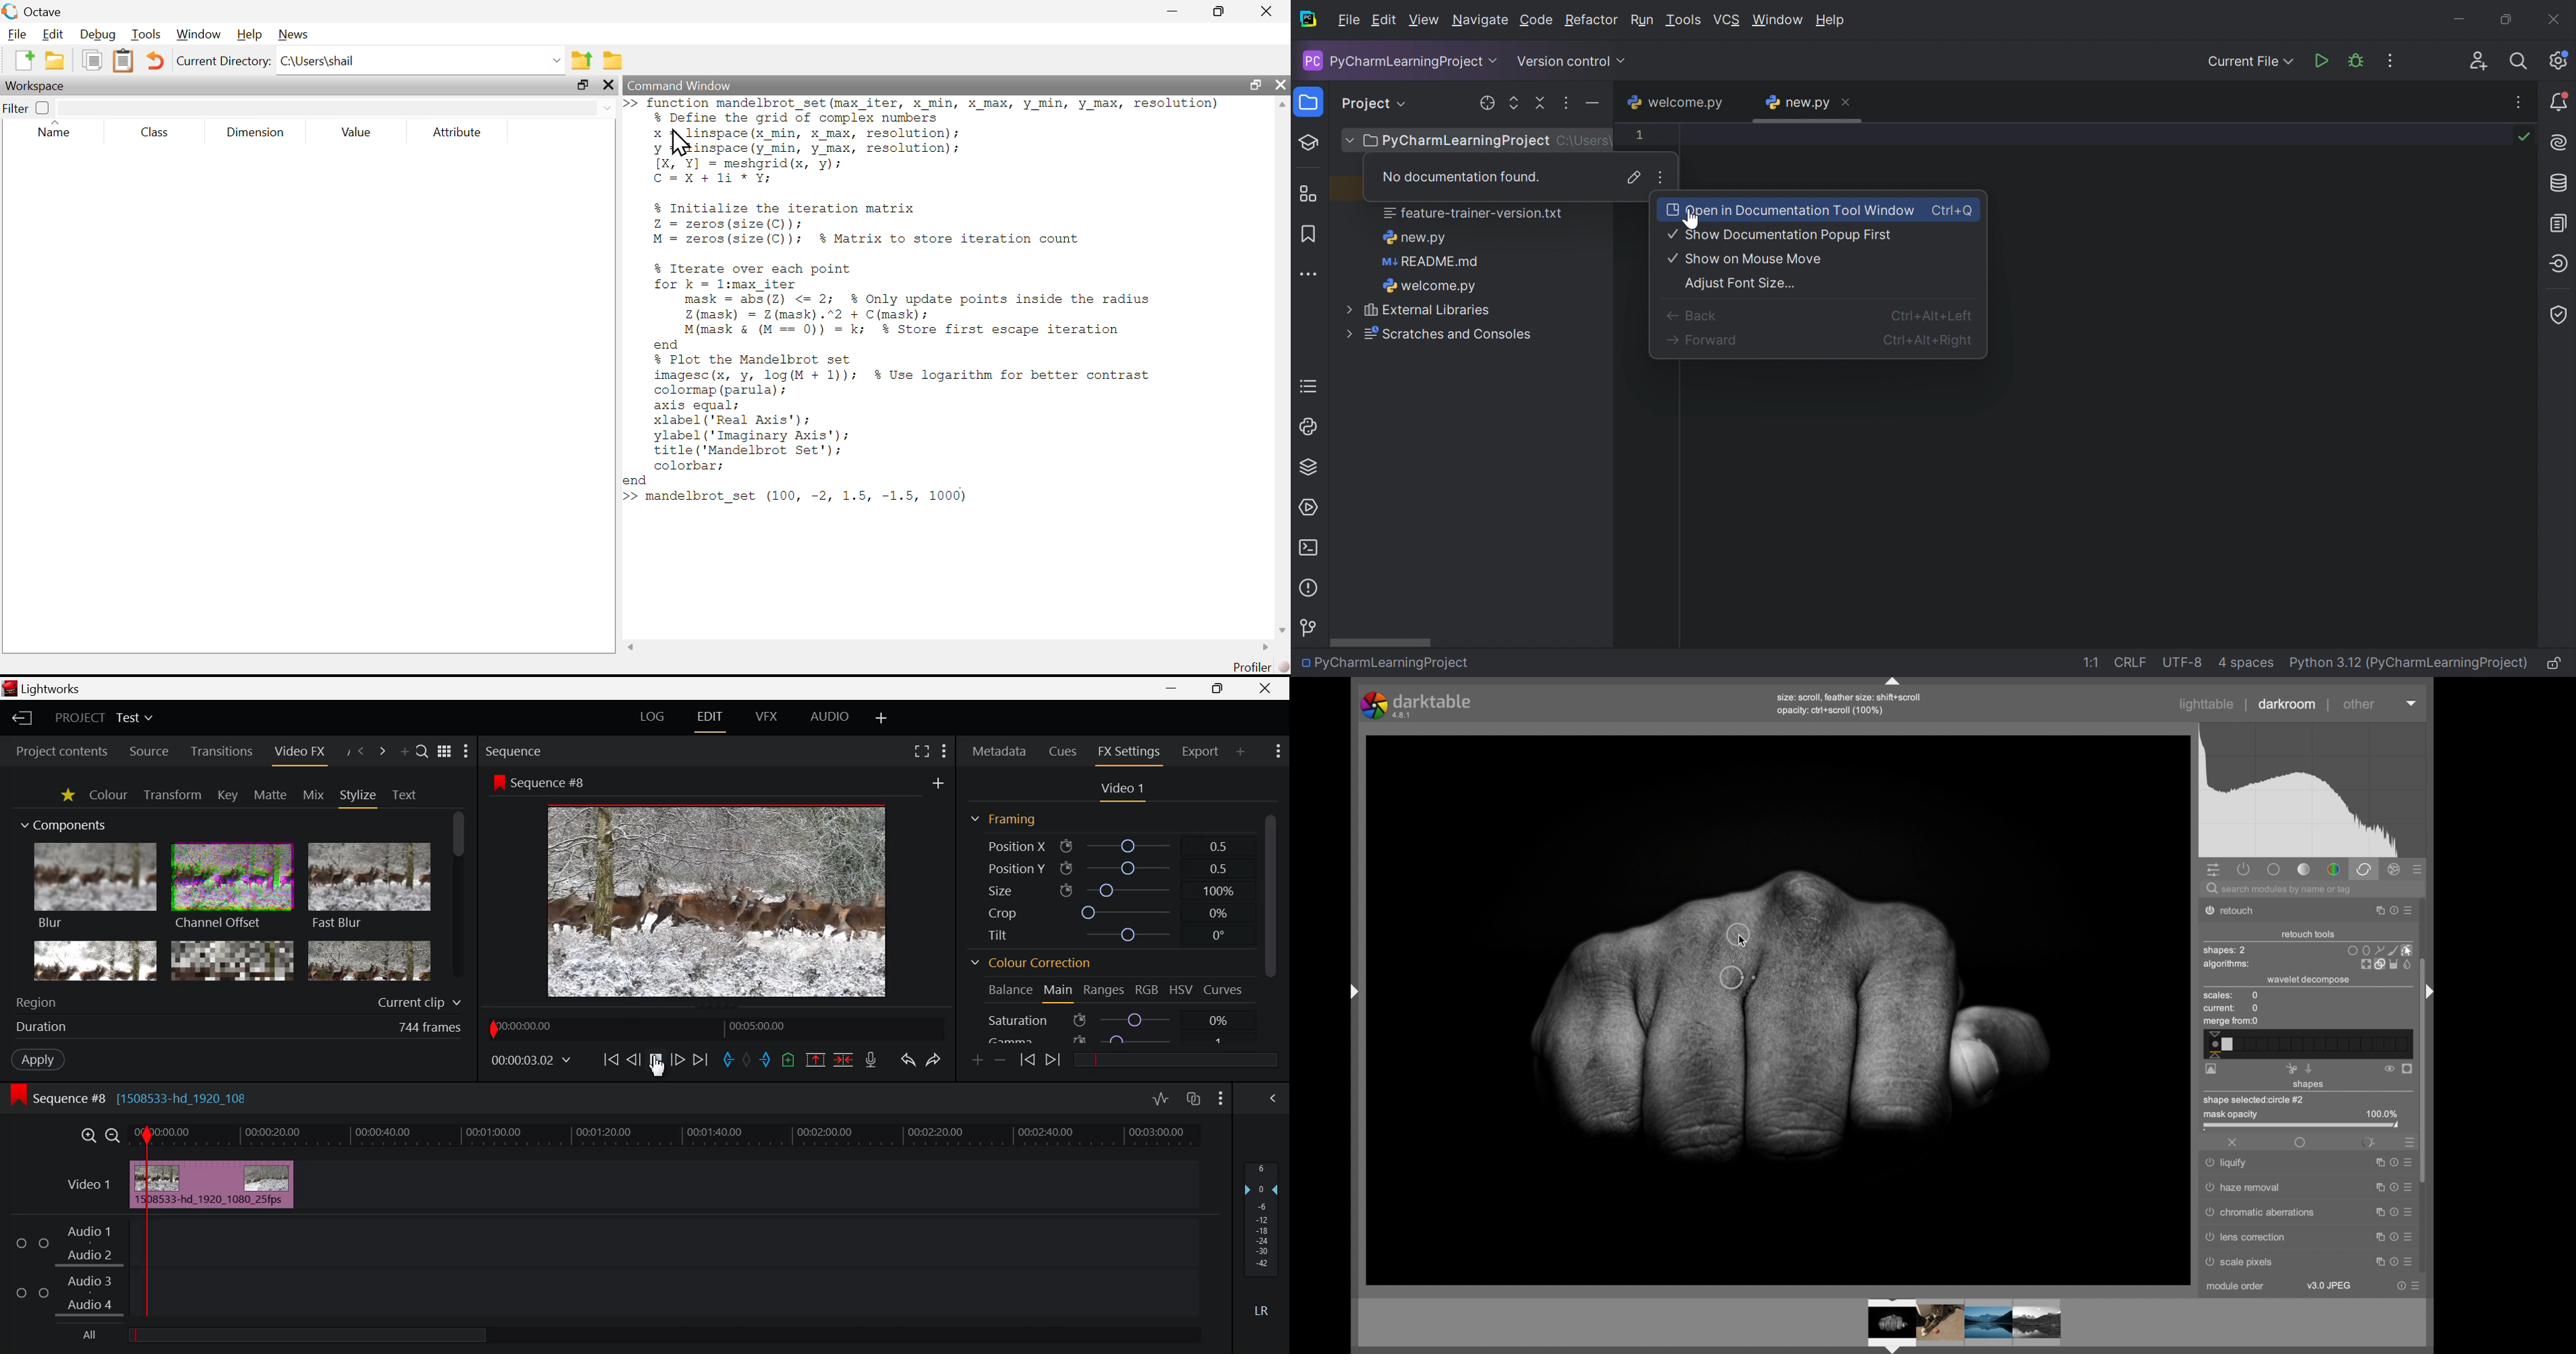  What do you see at coordinates (632, 647) in the screenshot?
I see `Scrollbar left` at bounding box center [632, 647].